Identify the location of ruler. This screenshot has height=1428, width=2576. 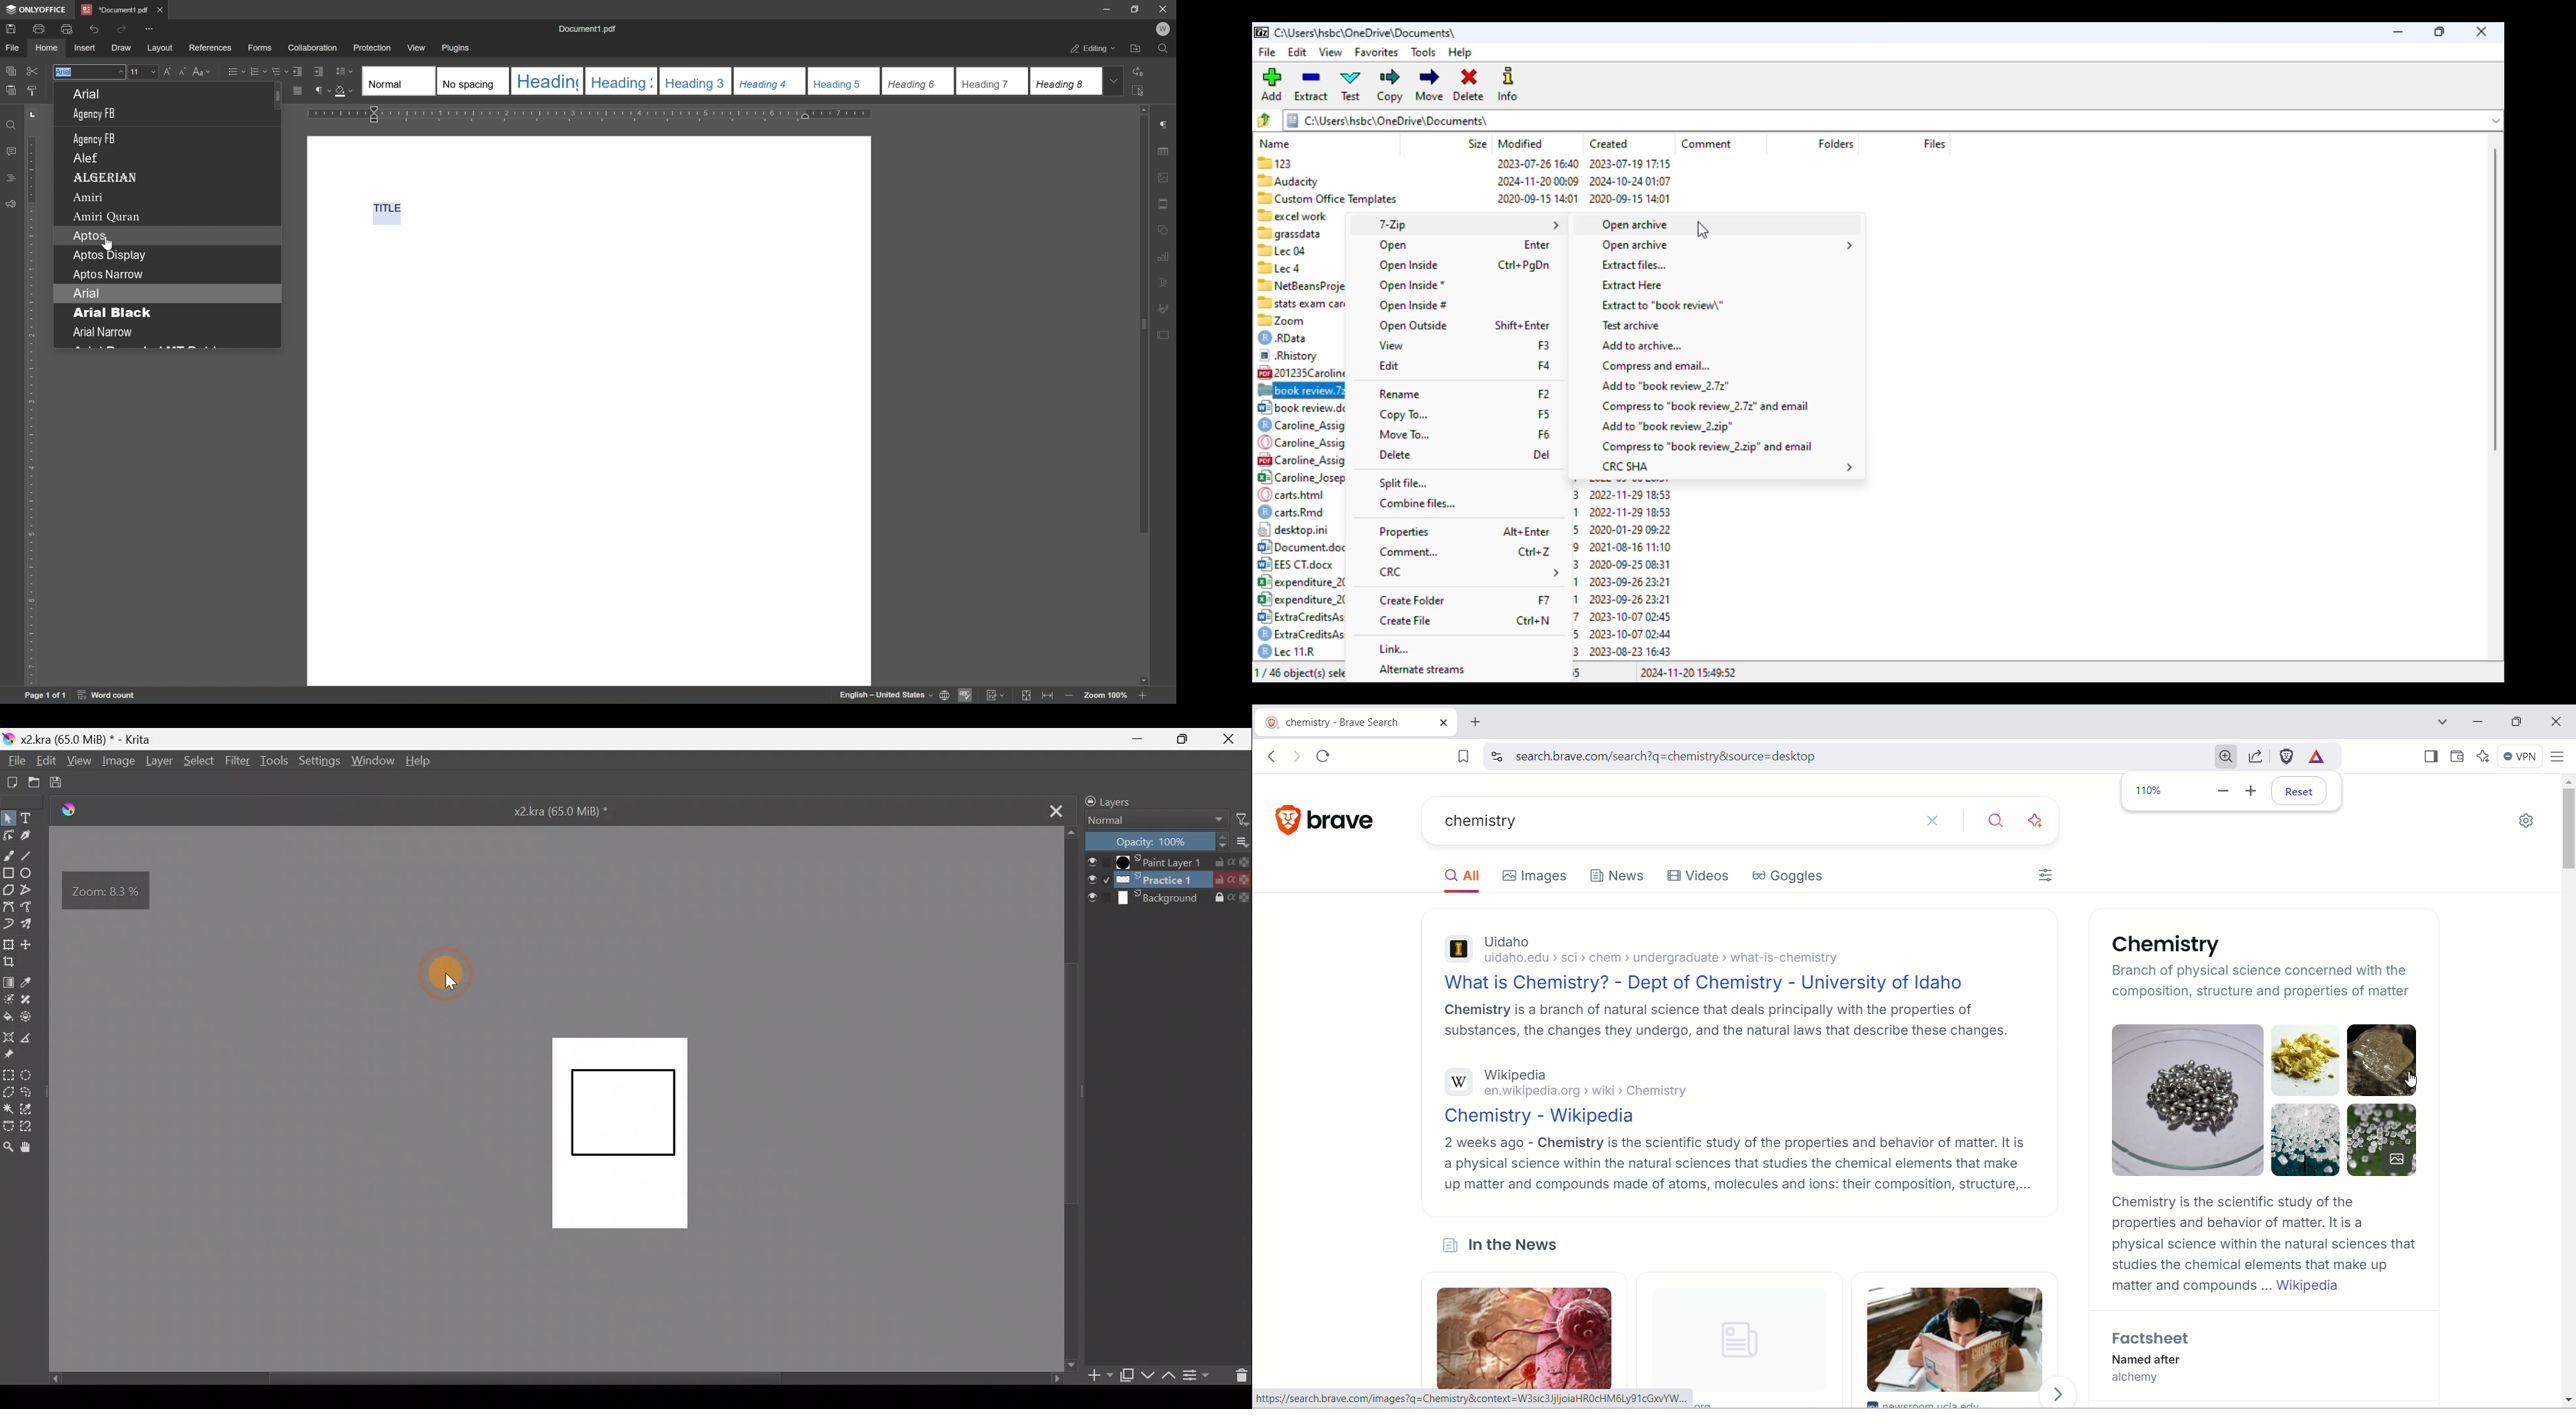
(588, 114).